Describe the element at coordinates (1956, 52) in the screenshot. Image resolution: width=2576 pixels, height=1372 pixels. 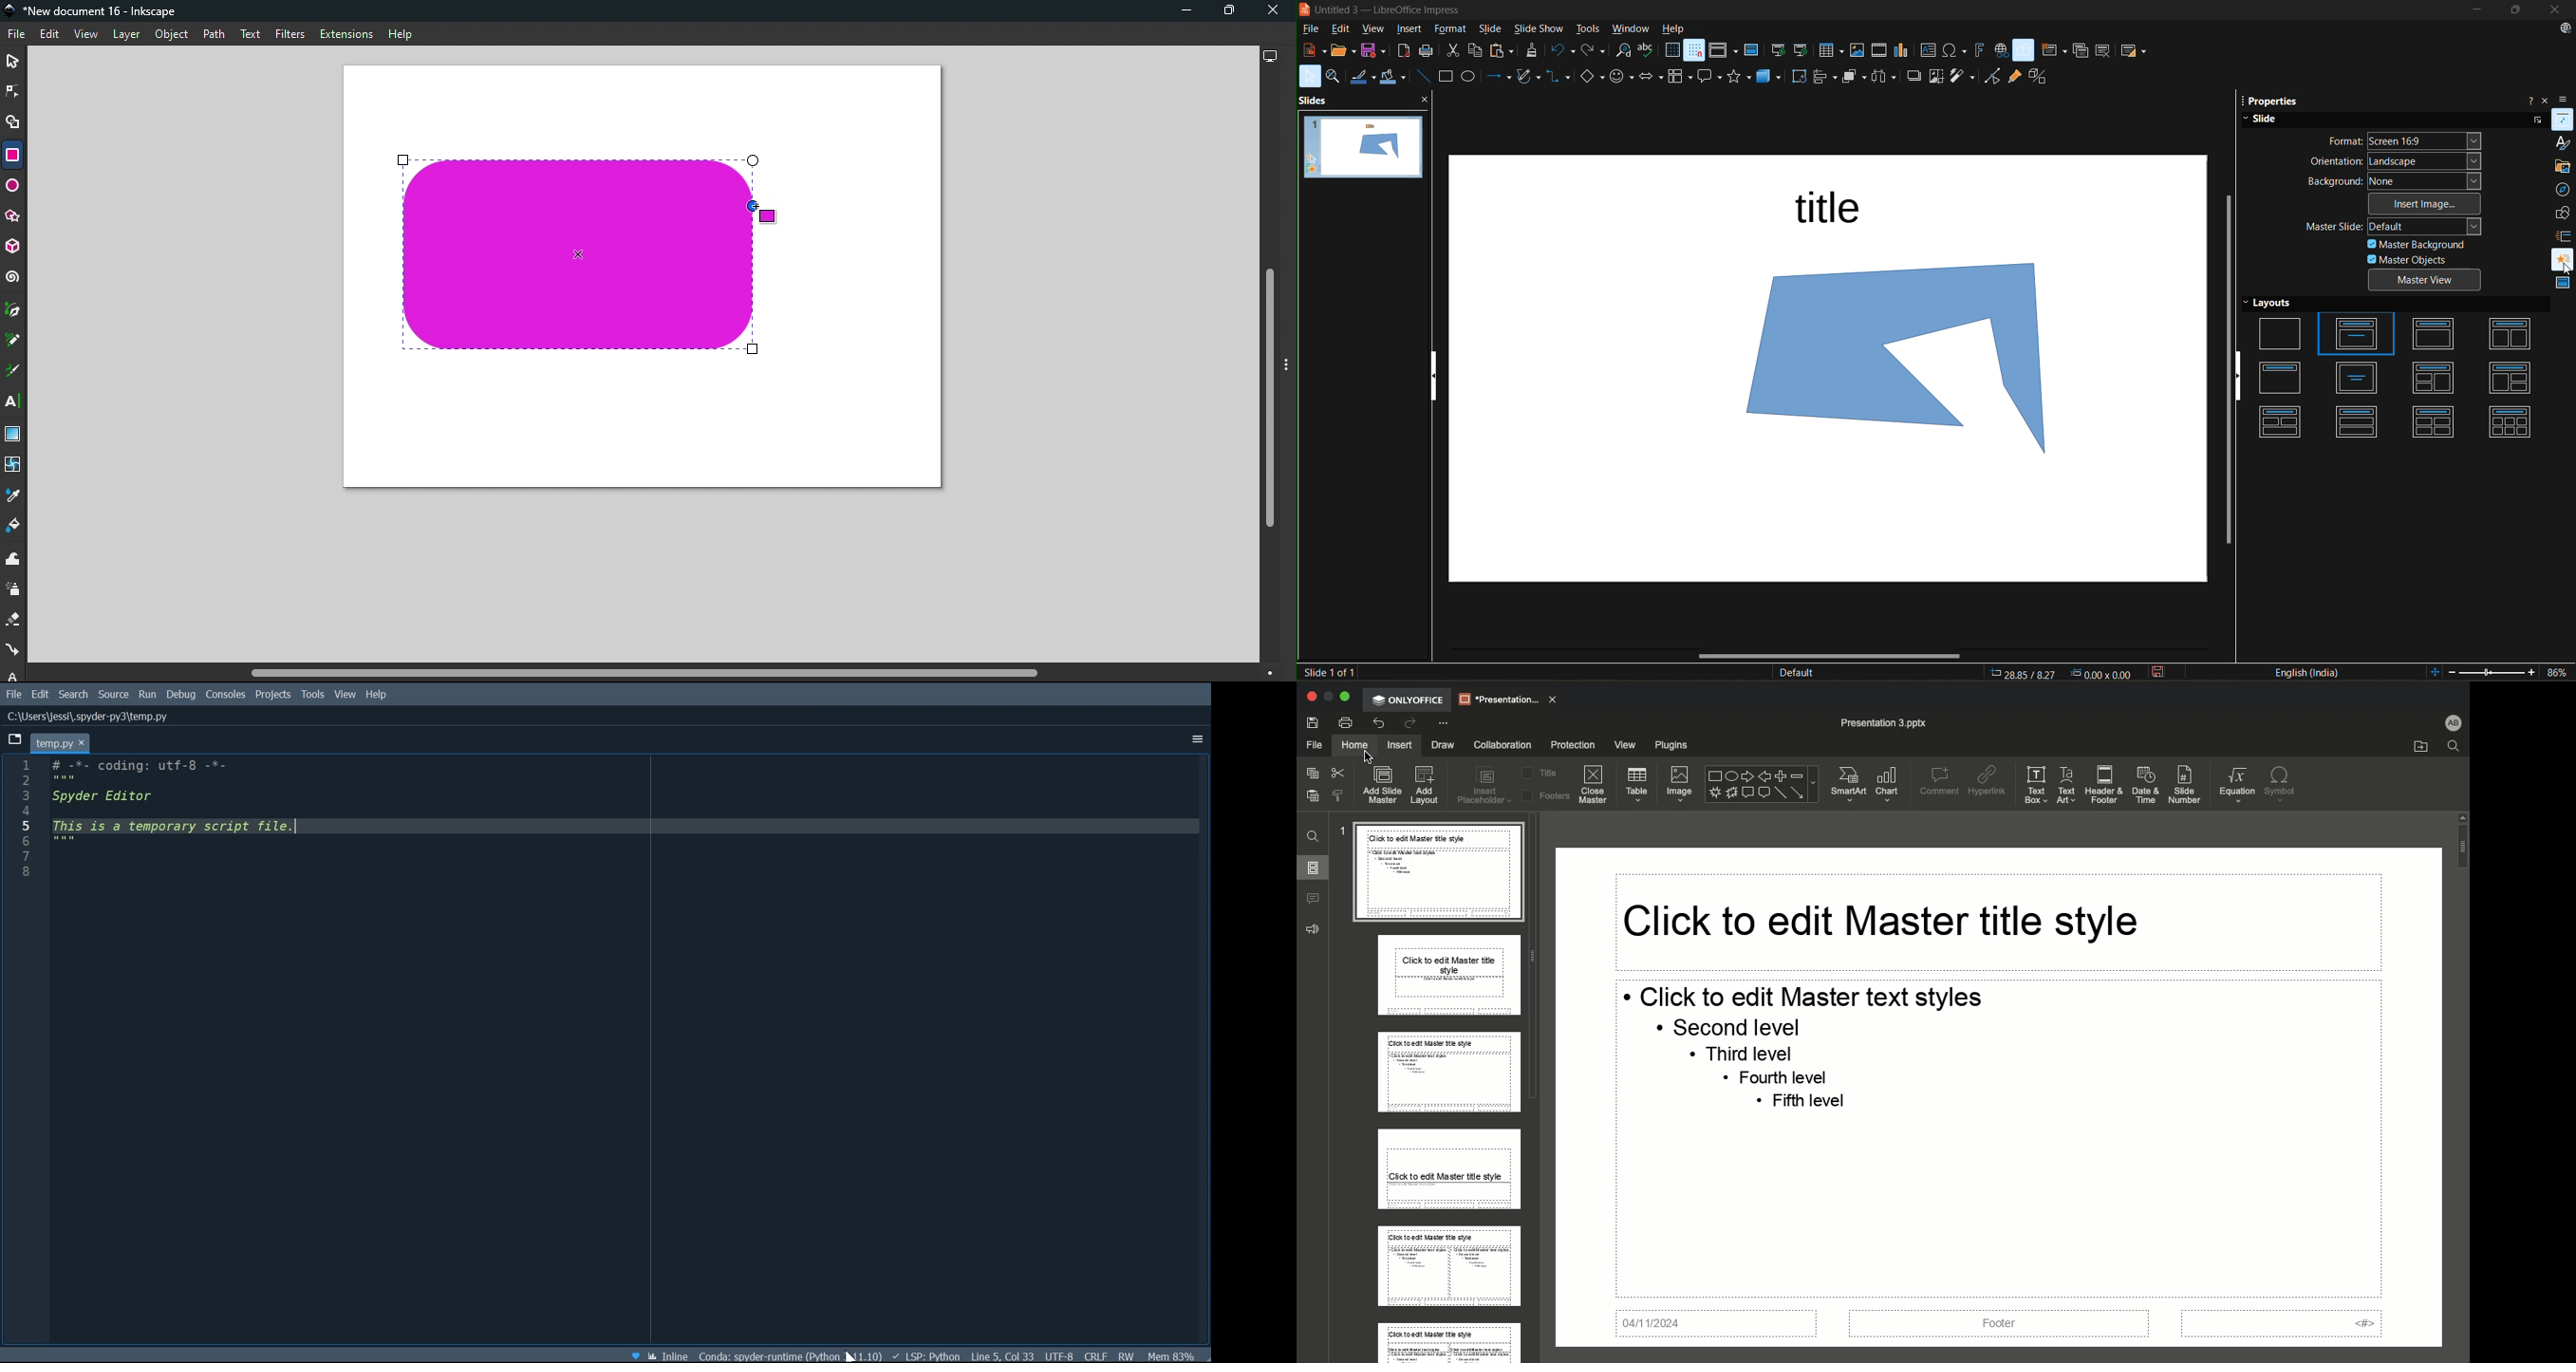
I see `insert special characters` at that location.